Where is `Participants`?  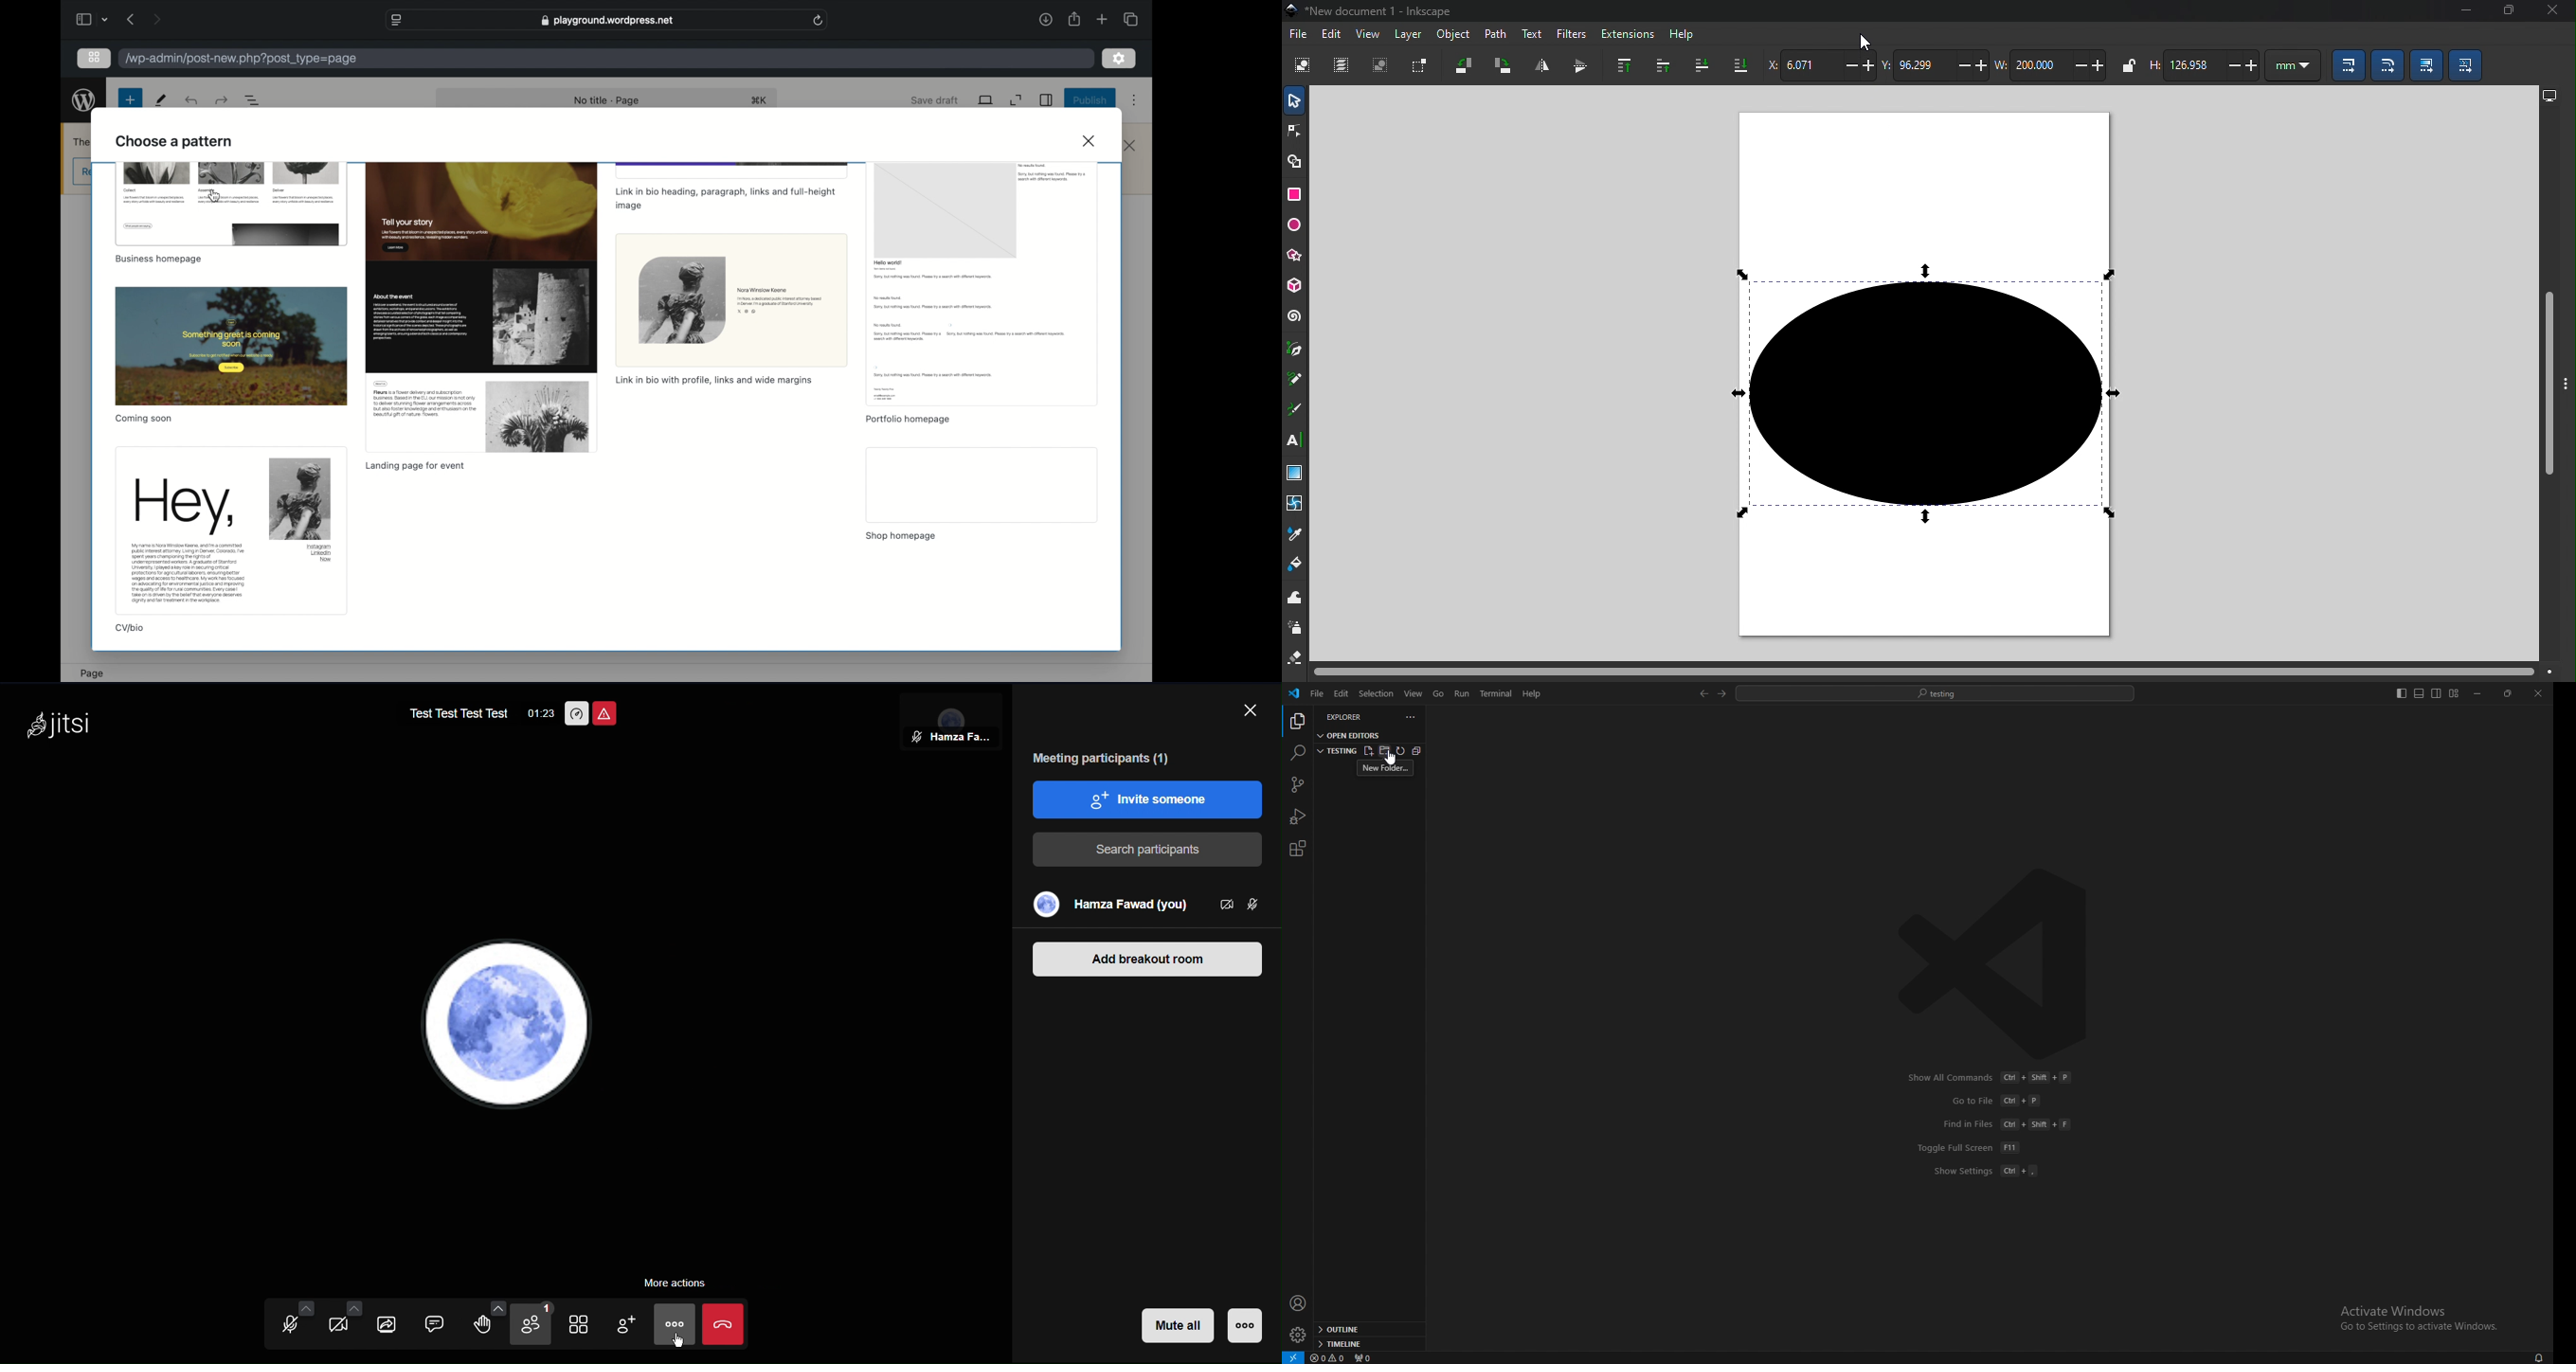
Participants is located at coordinates (539, 1326).